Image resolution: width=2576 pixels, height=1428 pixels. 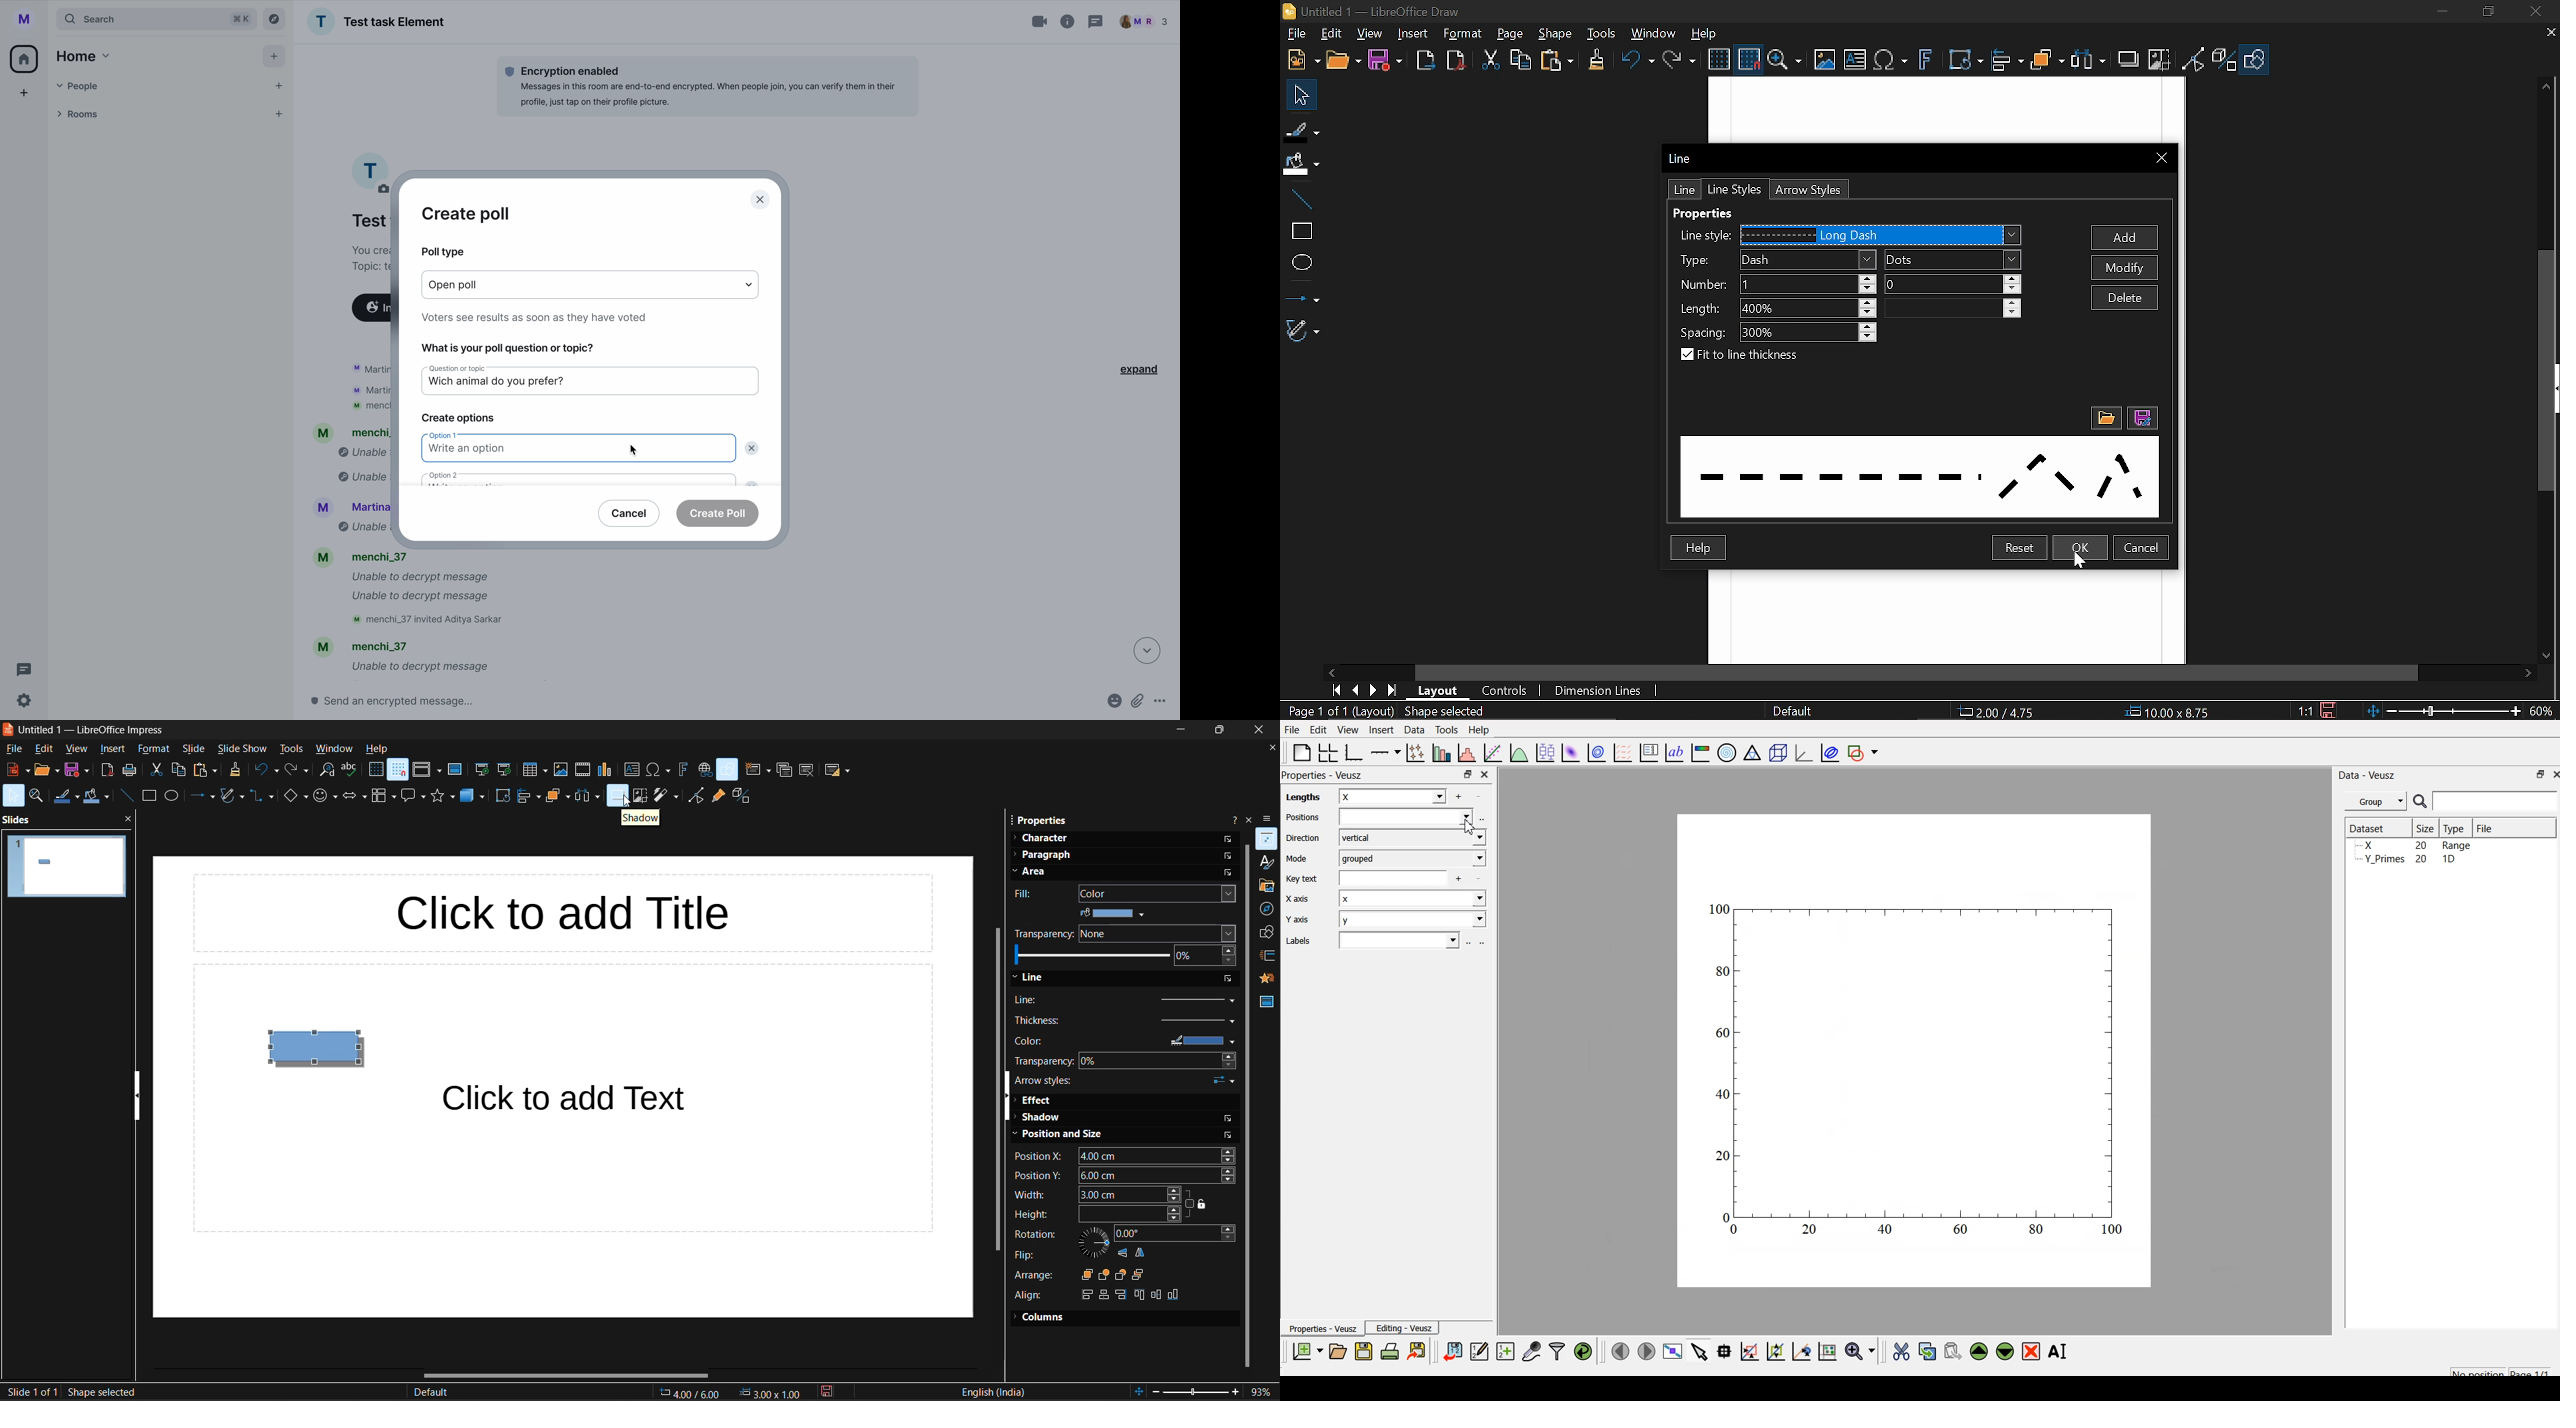 I want to click on insert text box, so click(x=629, y=769).